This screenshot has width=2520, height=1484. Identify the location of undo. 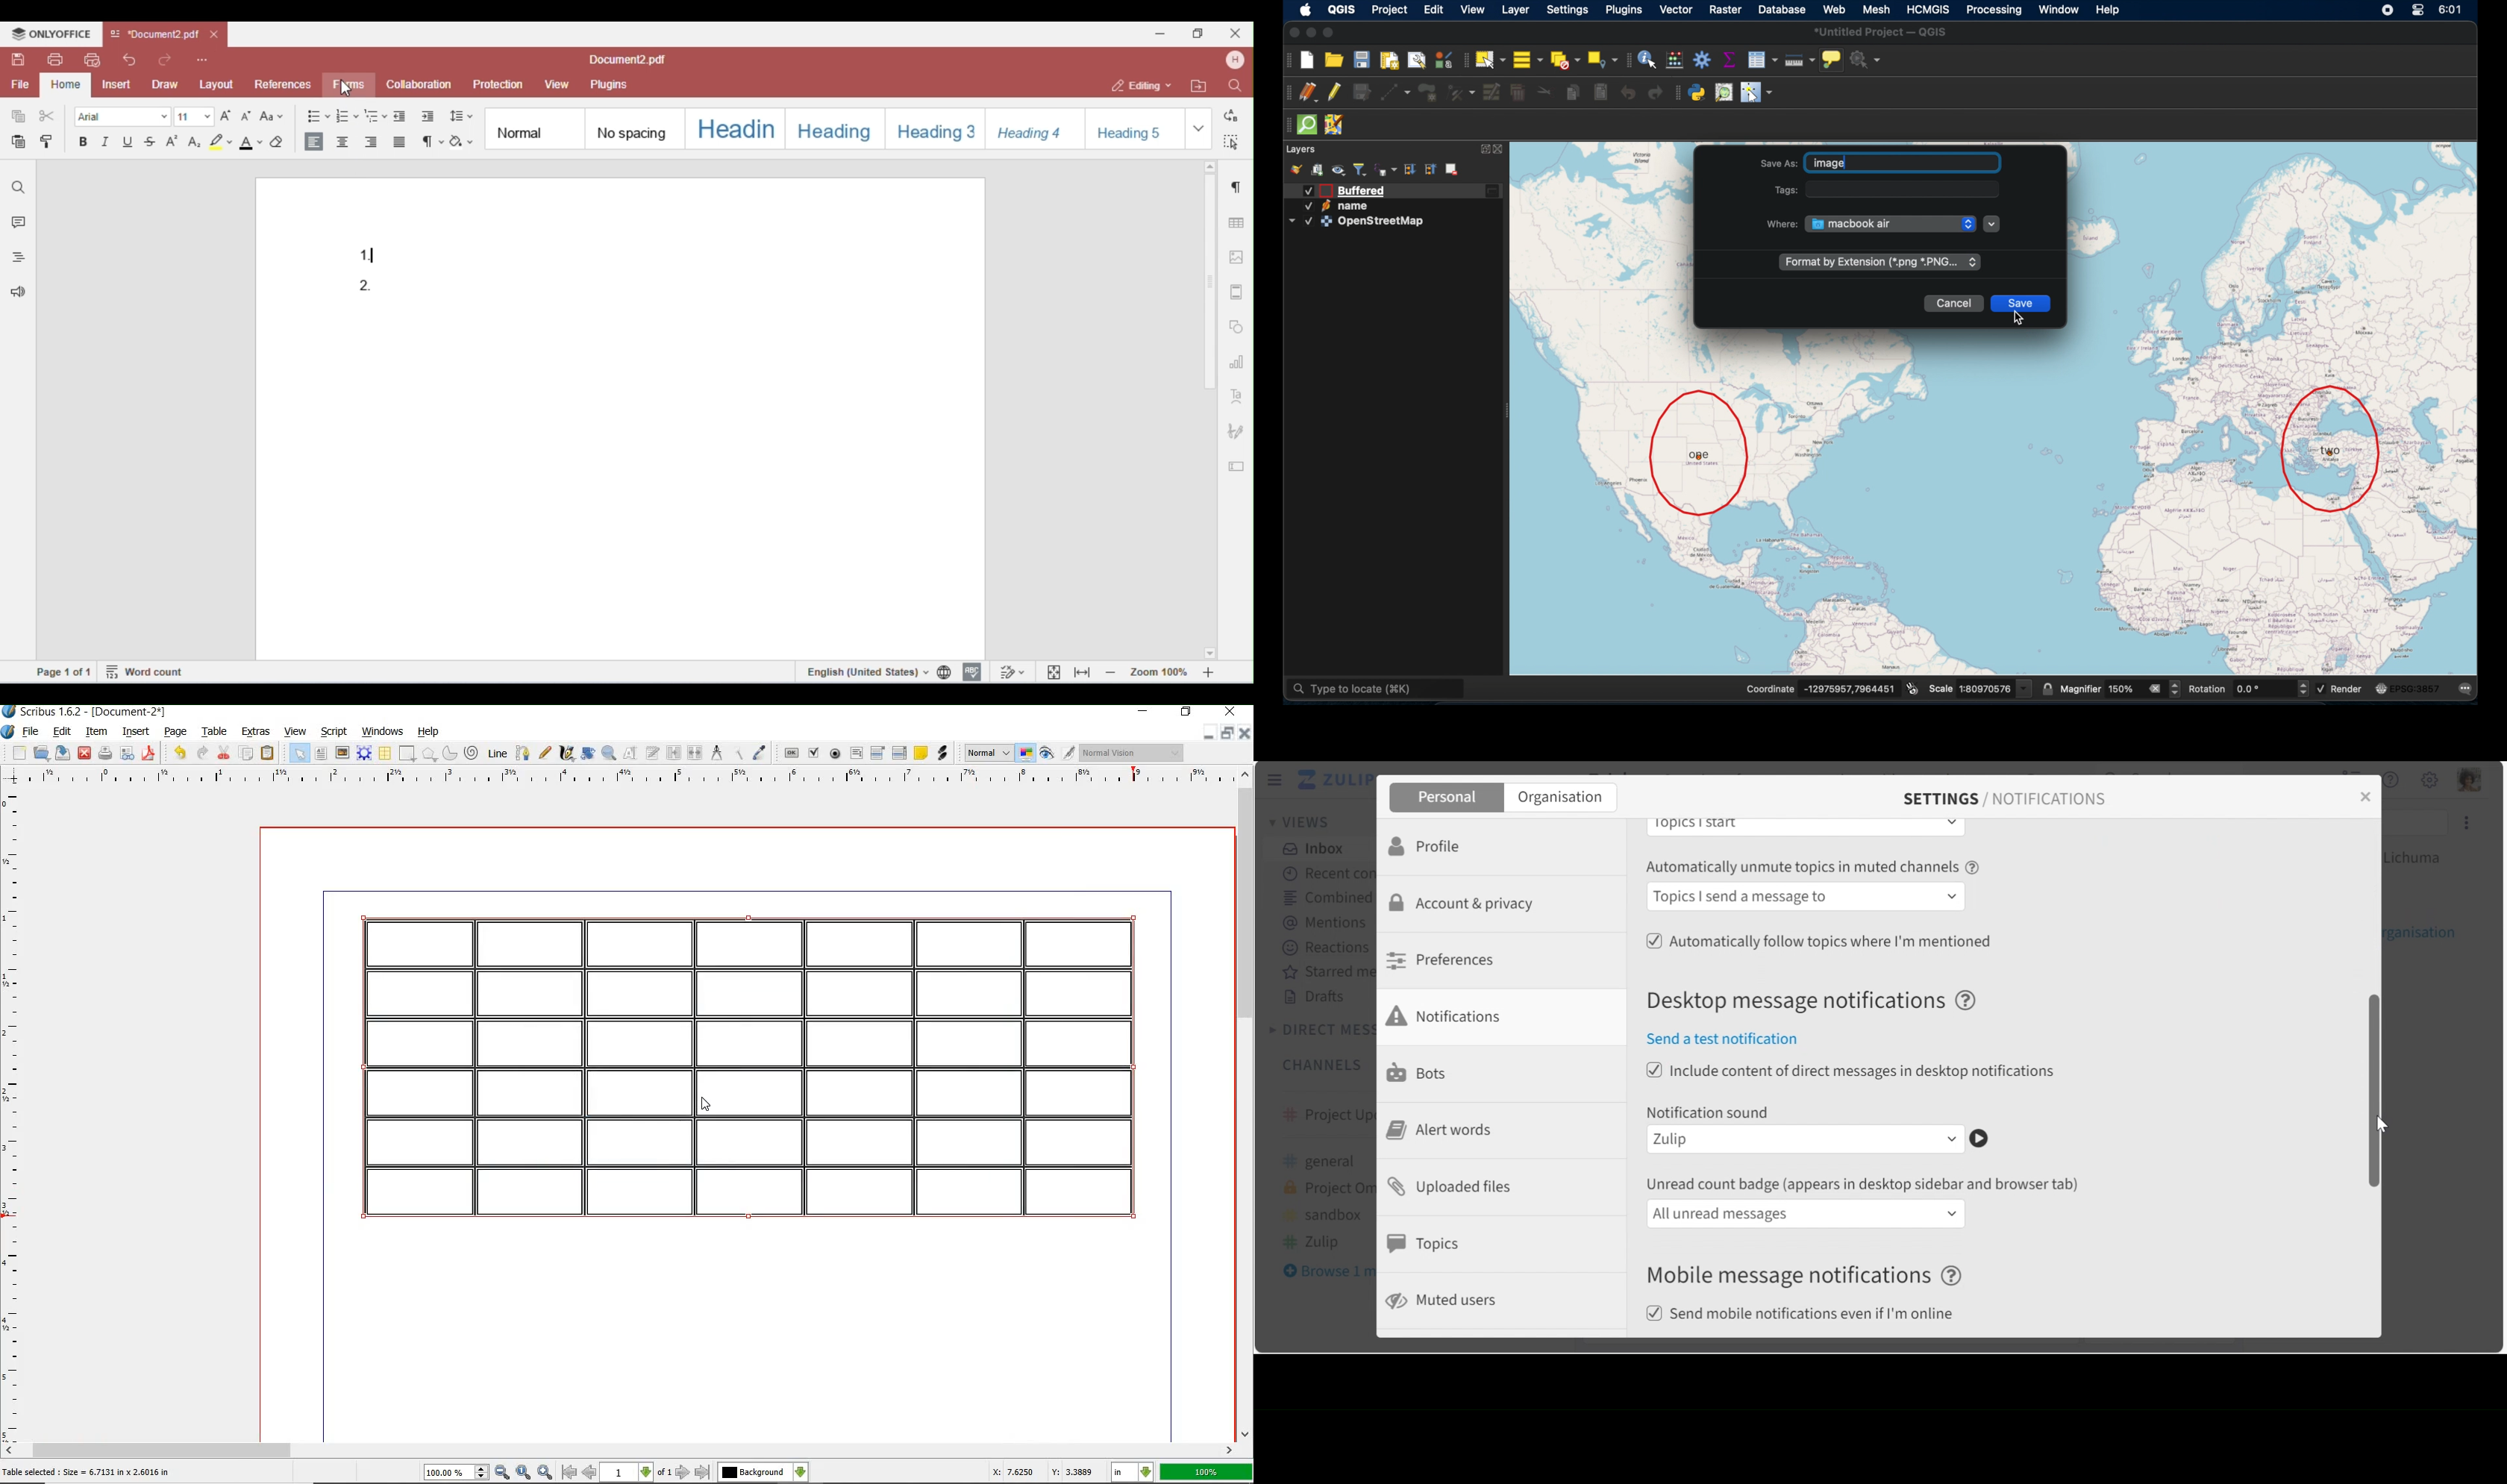
(1627, 93).